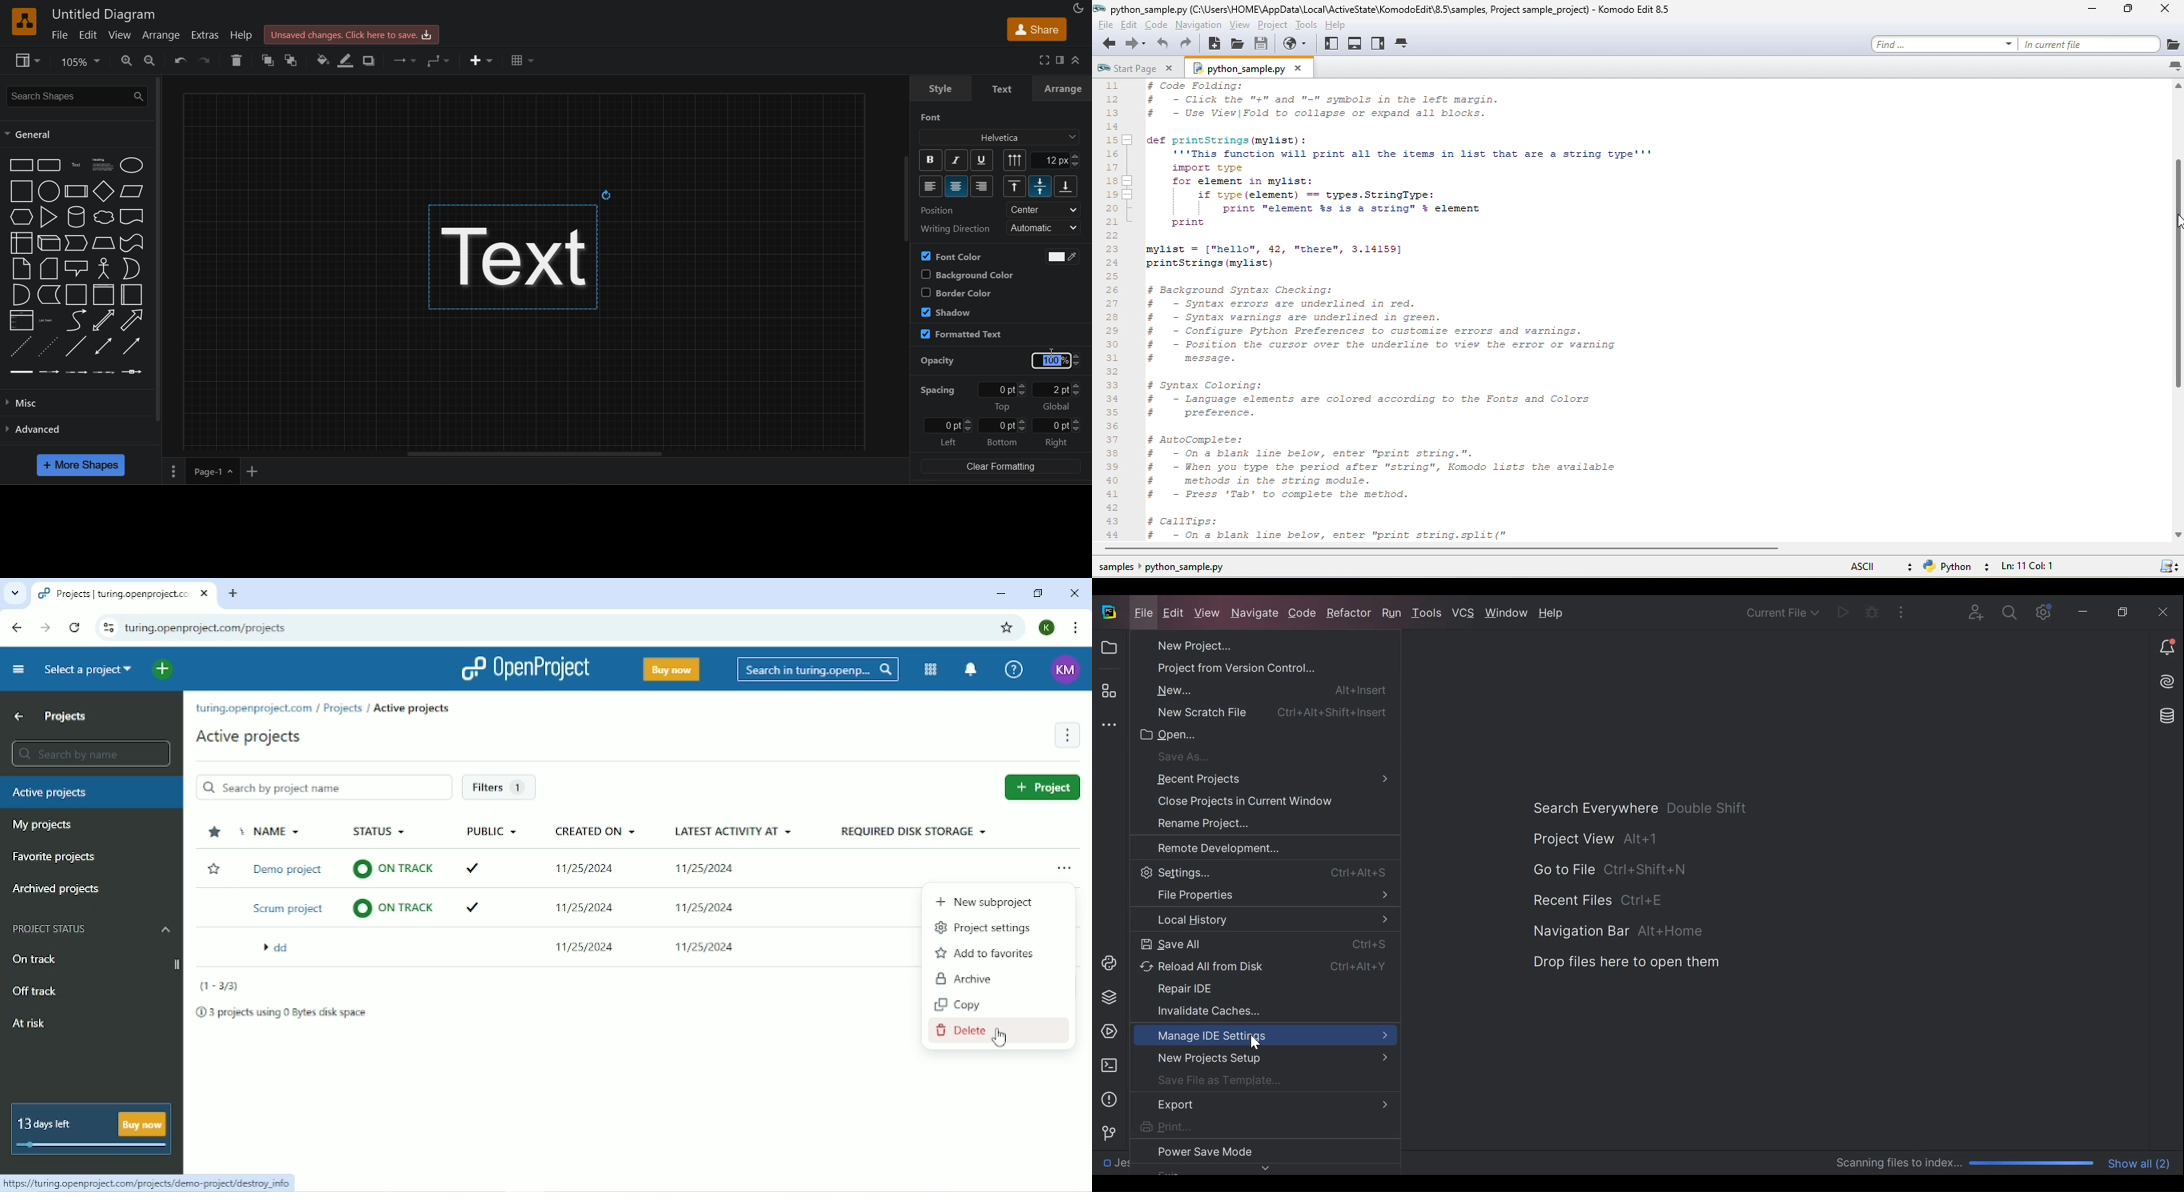 This screenshot has height=1204, width=2184. What do you see at coordinates (946, 312) in the screenshot?
I see `shadow` at bounding box center [946, 312].